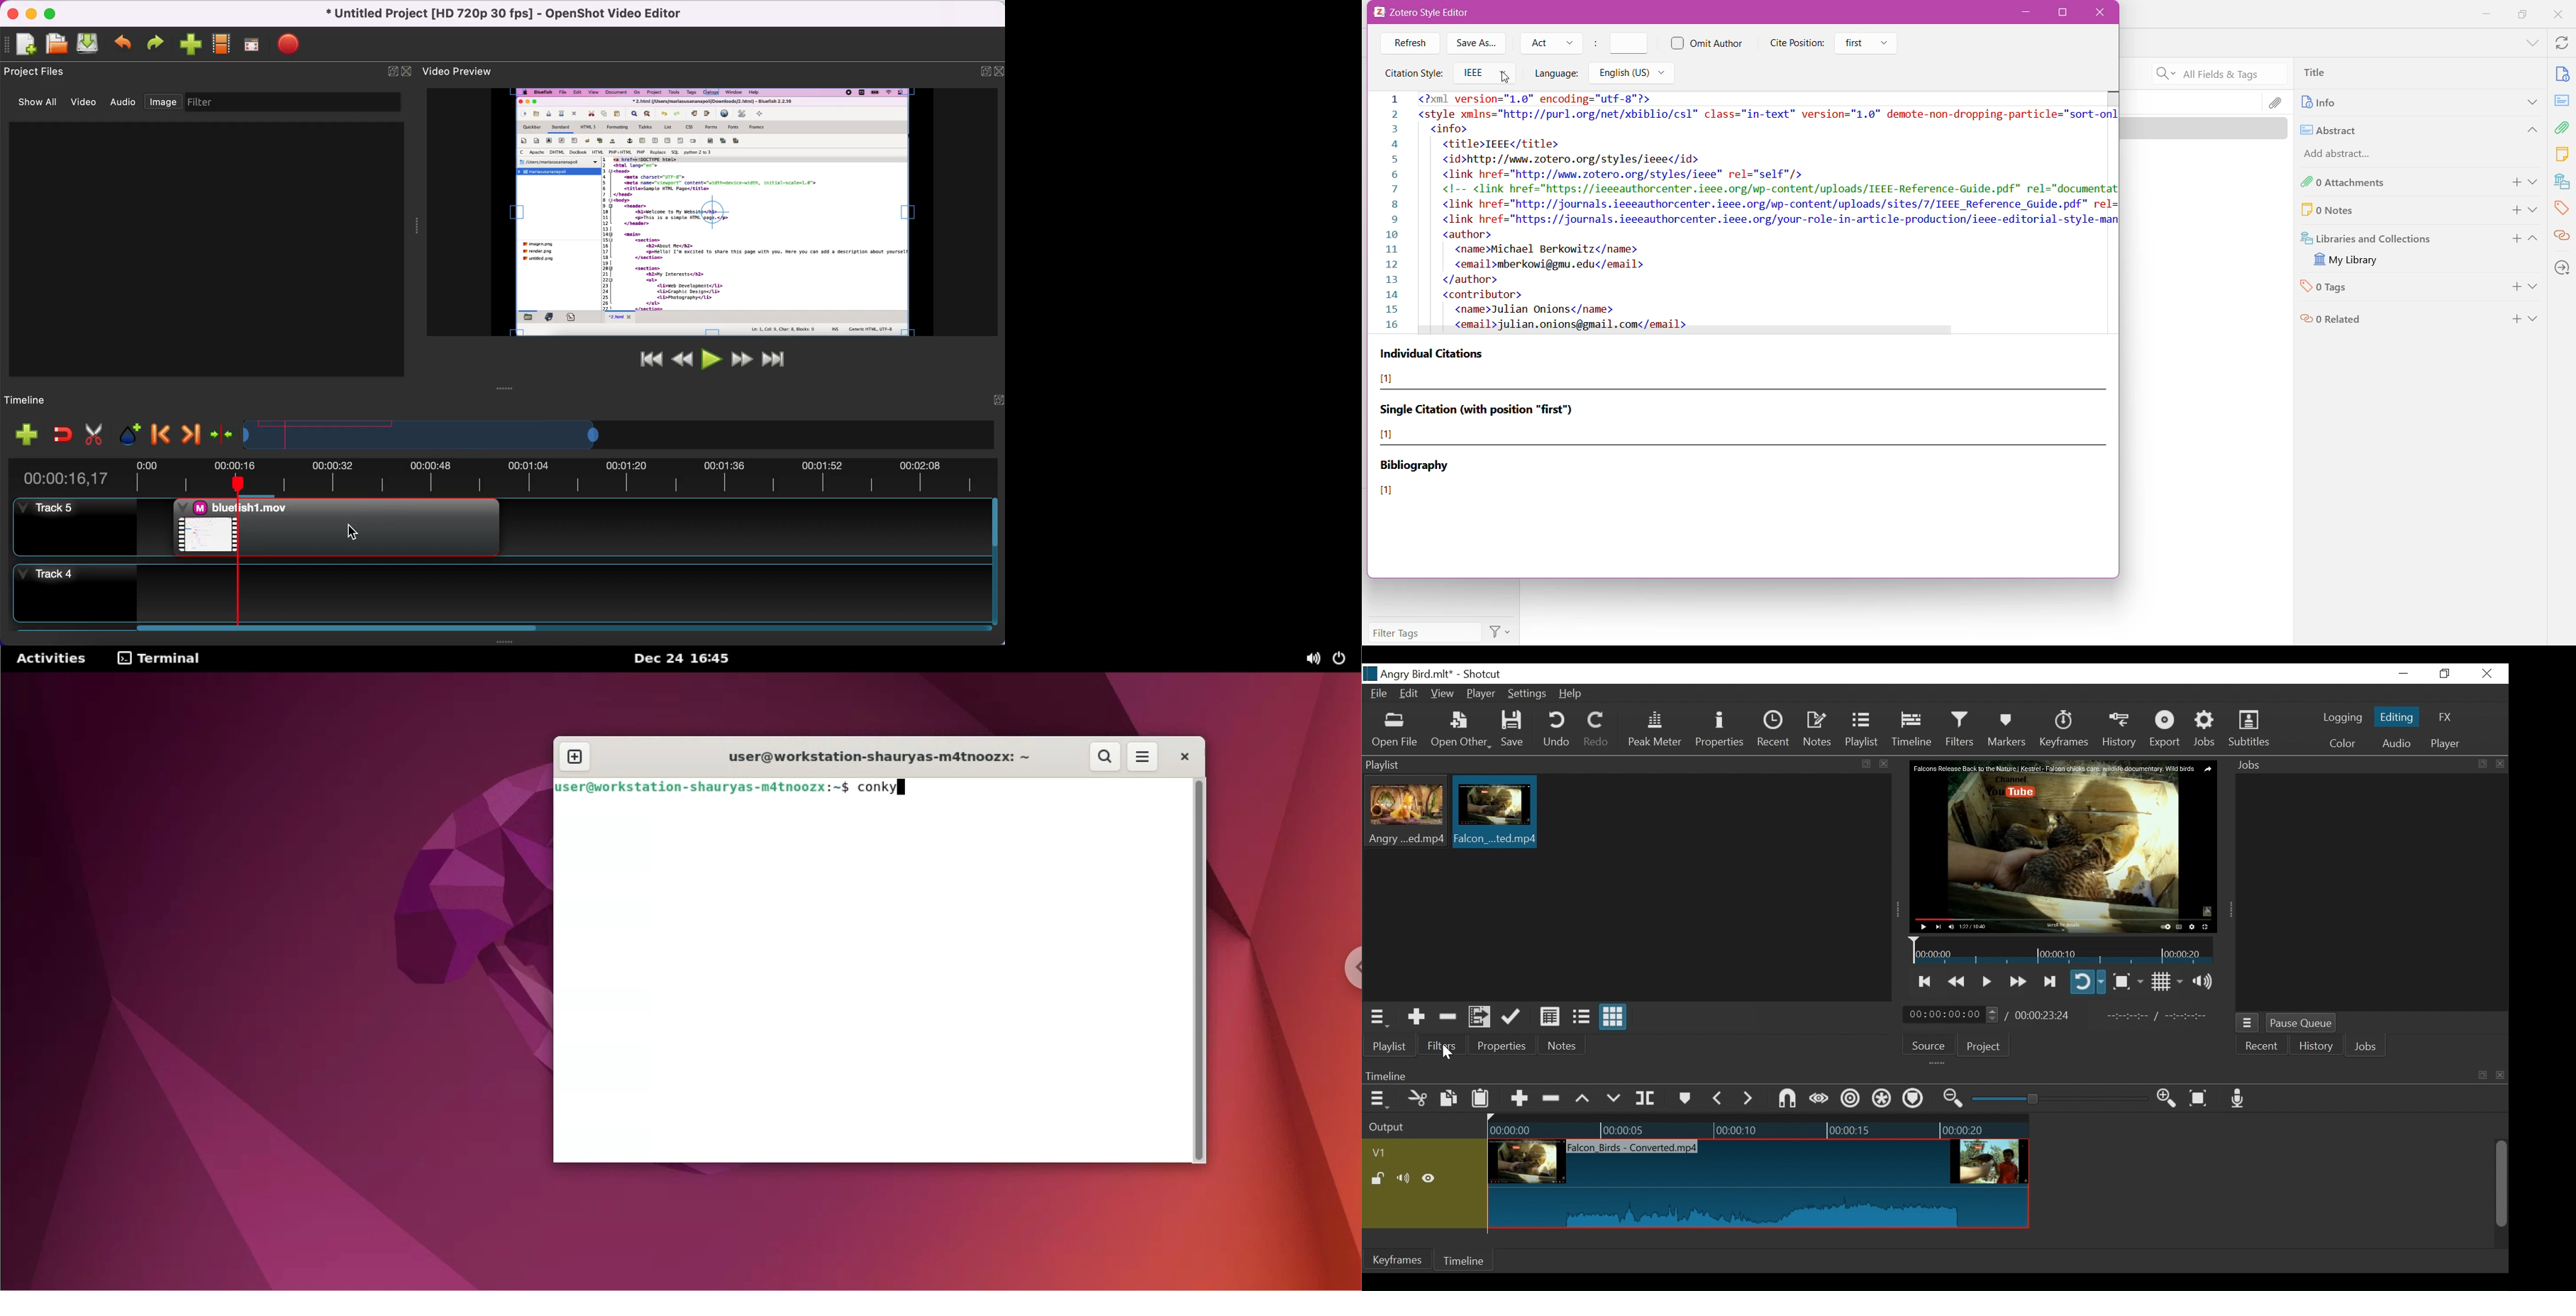 The height and width of the screenshot is (1316, 2576). I want to click on Timeline, so click(1913, 729).